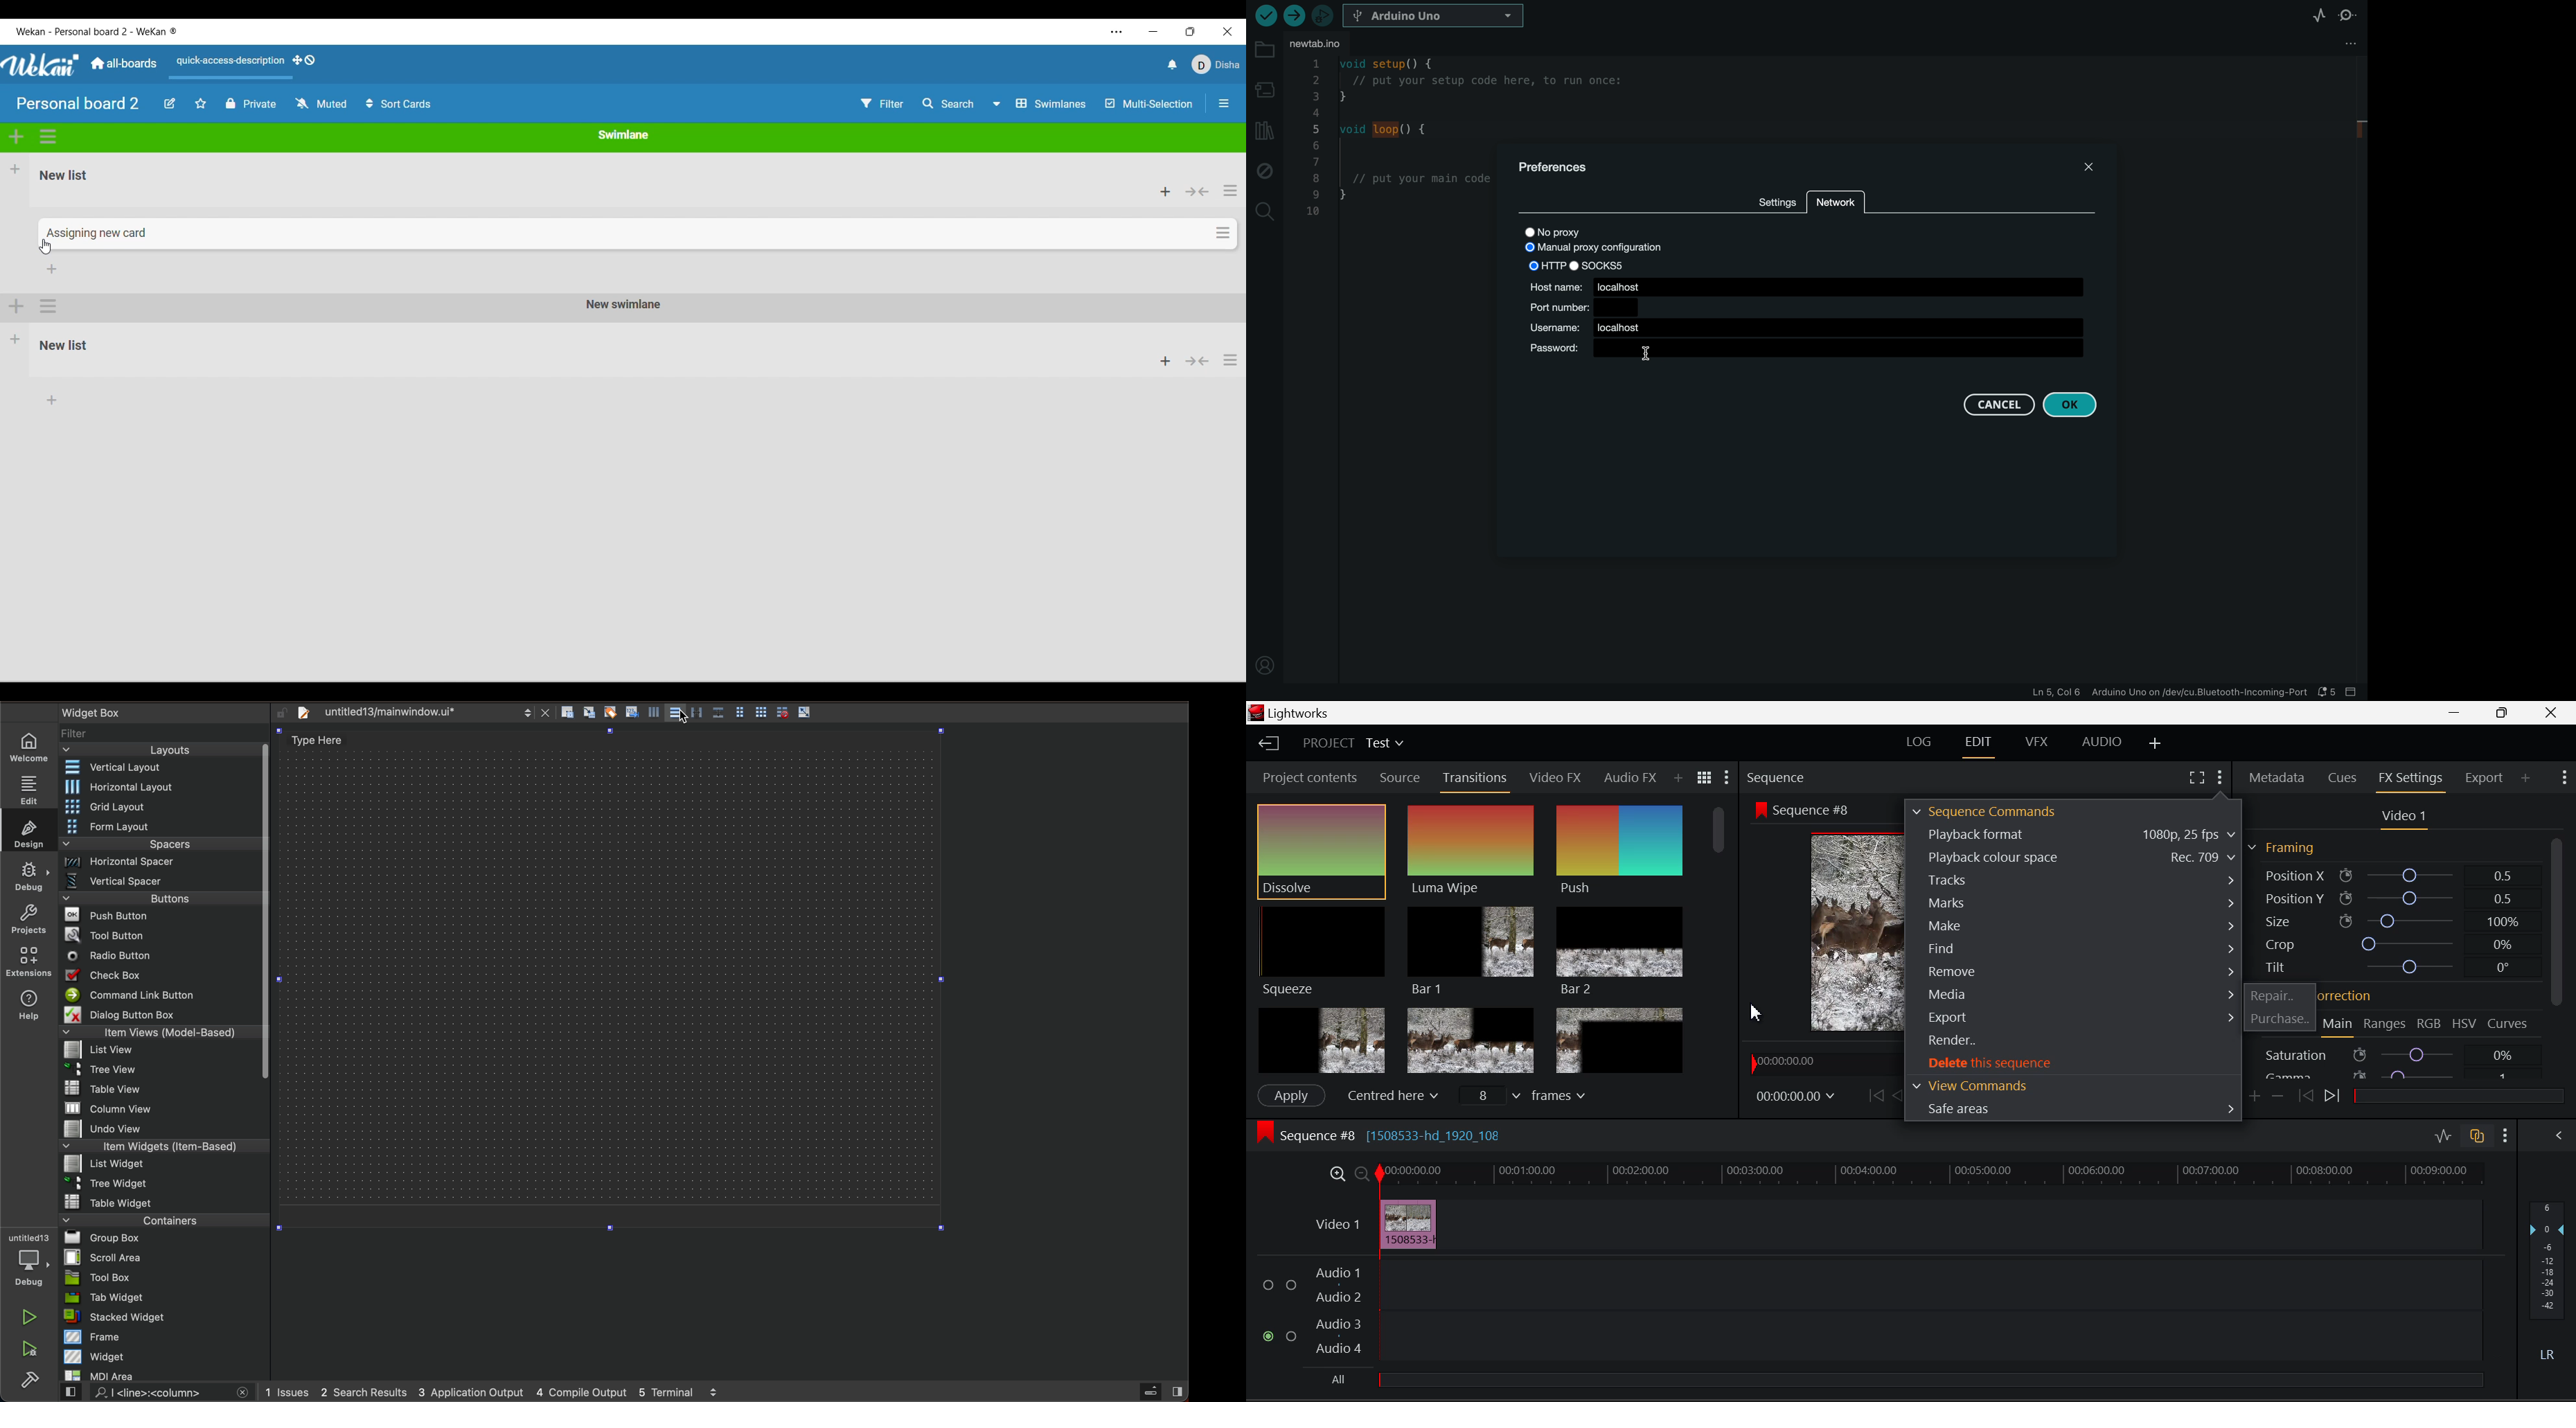  I want to click on radio button, so click(159, 954).